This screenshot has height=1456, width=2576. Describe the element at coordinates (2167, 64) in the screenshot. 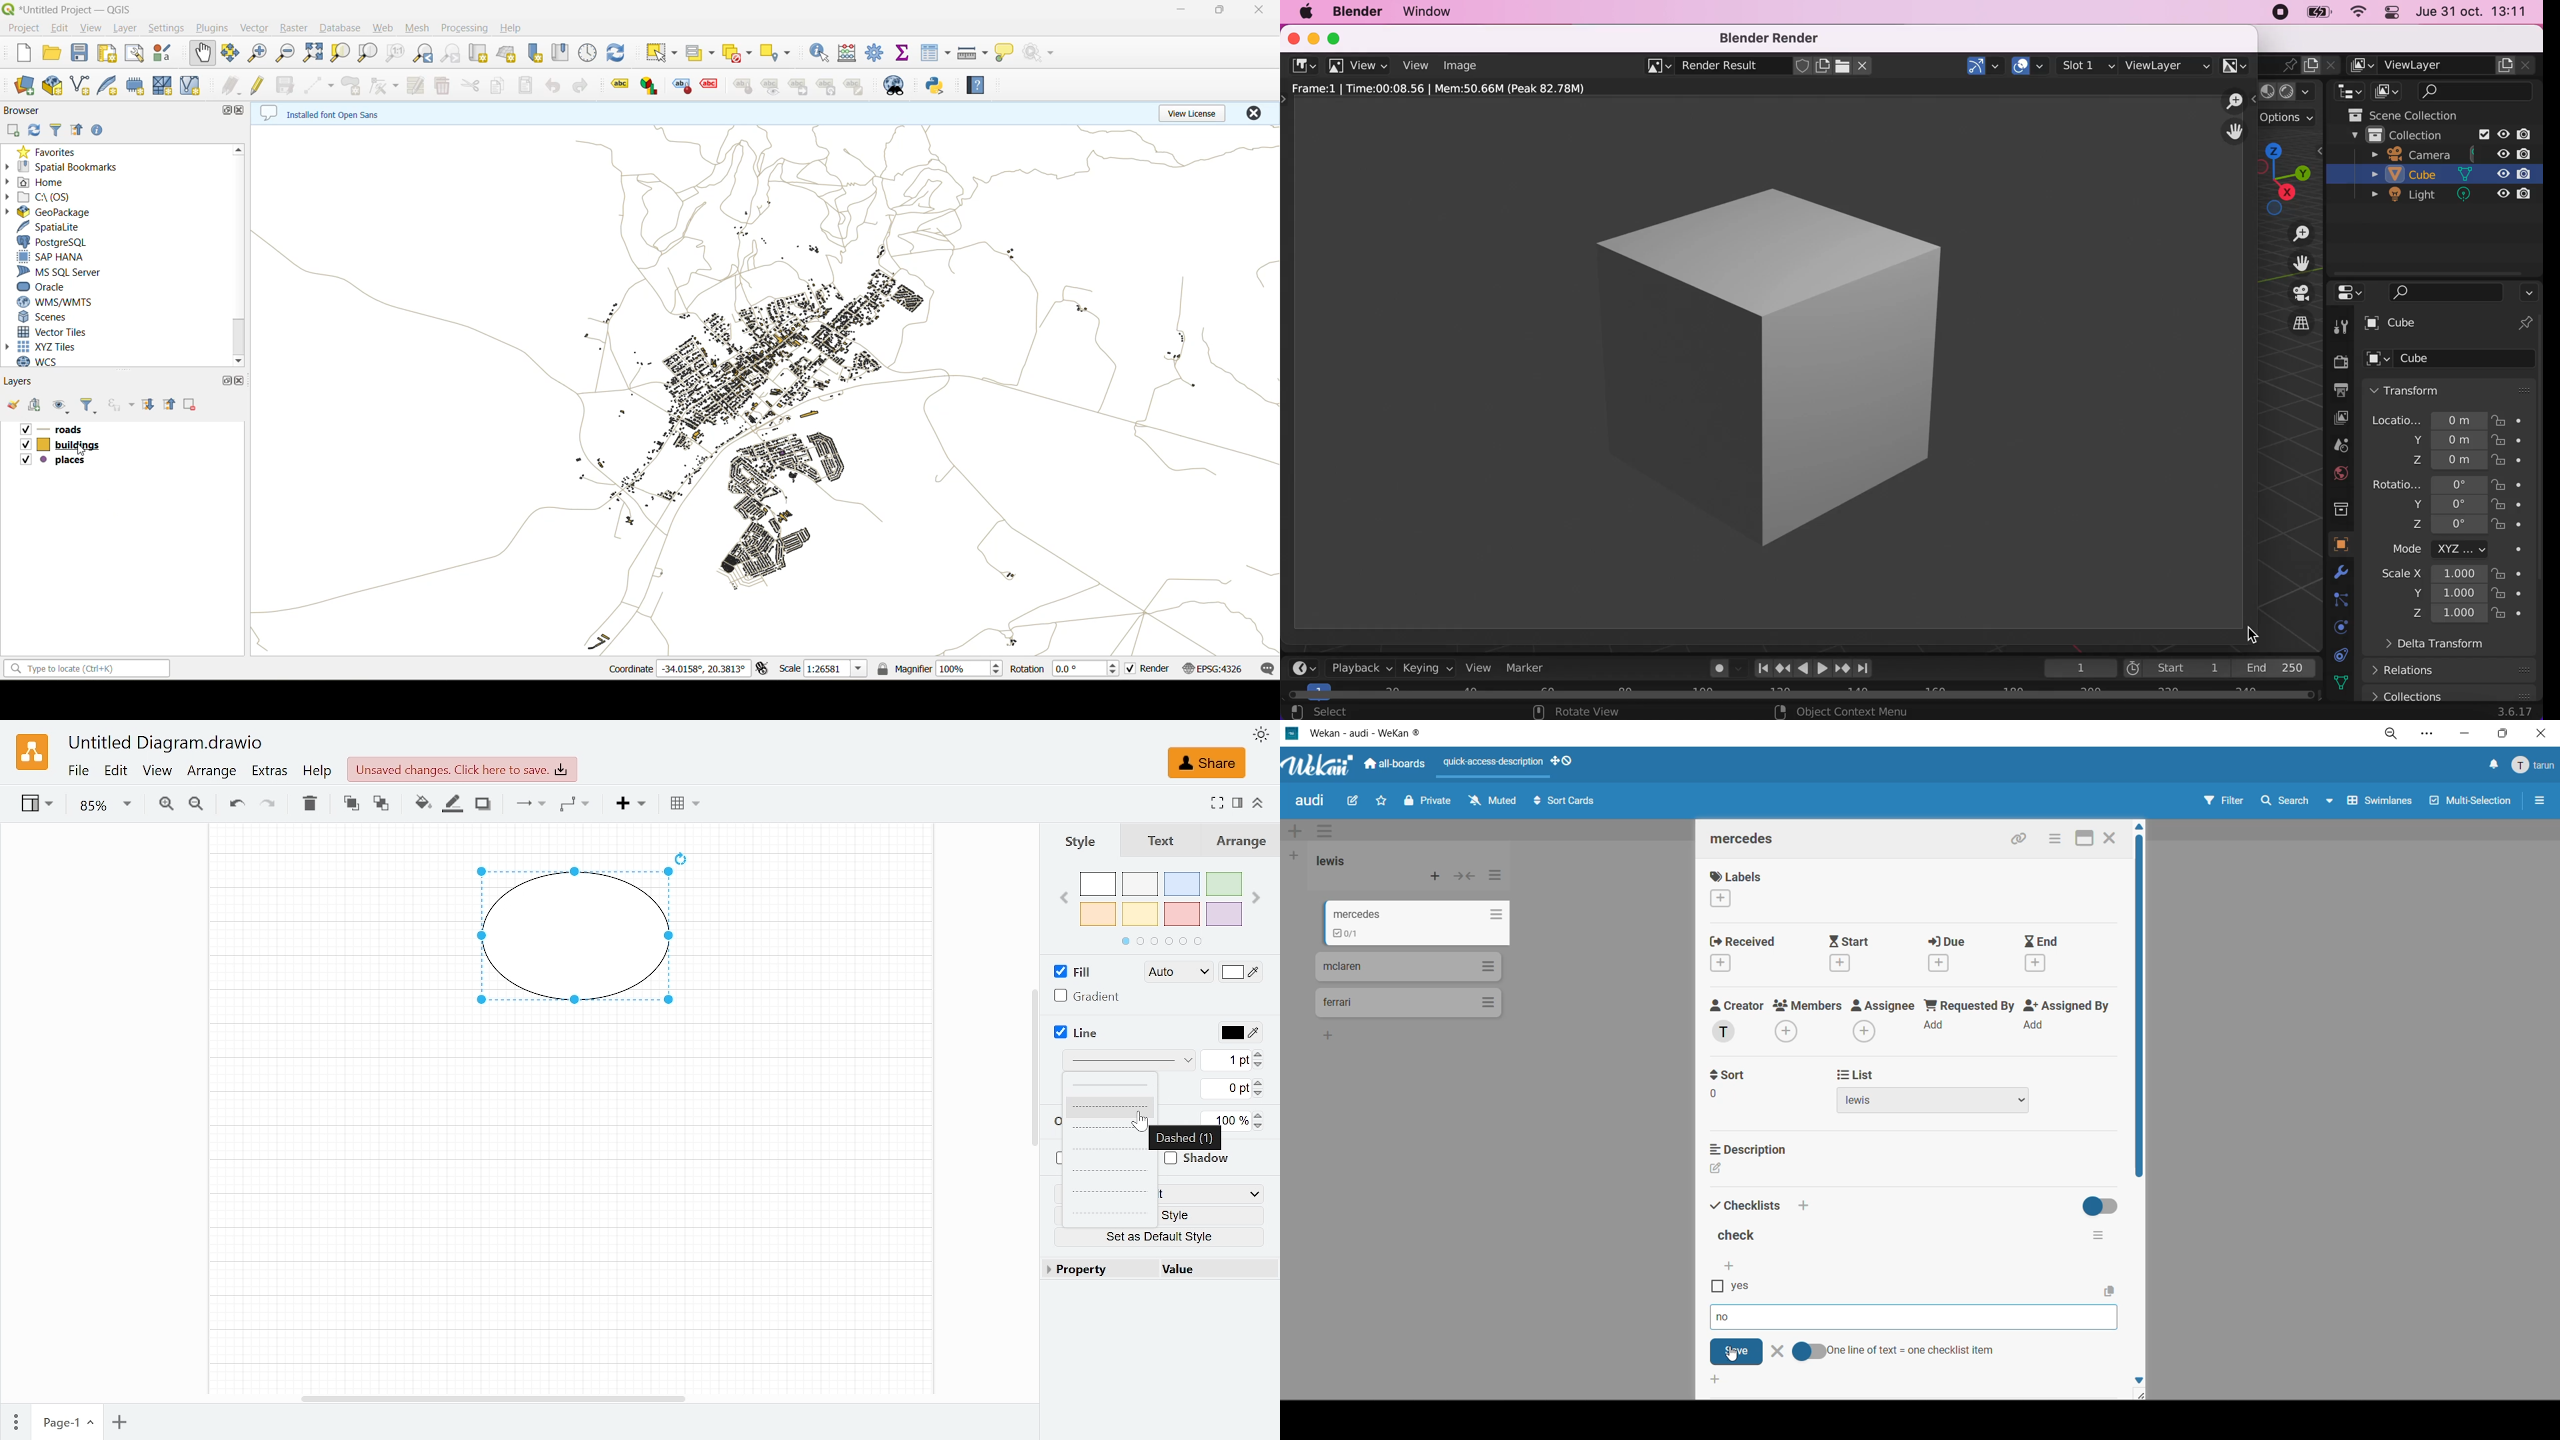

I see `view layer` at that location.